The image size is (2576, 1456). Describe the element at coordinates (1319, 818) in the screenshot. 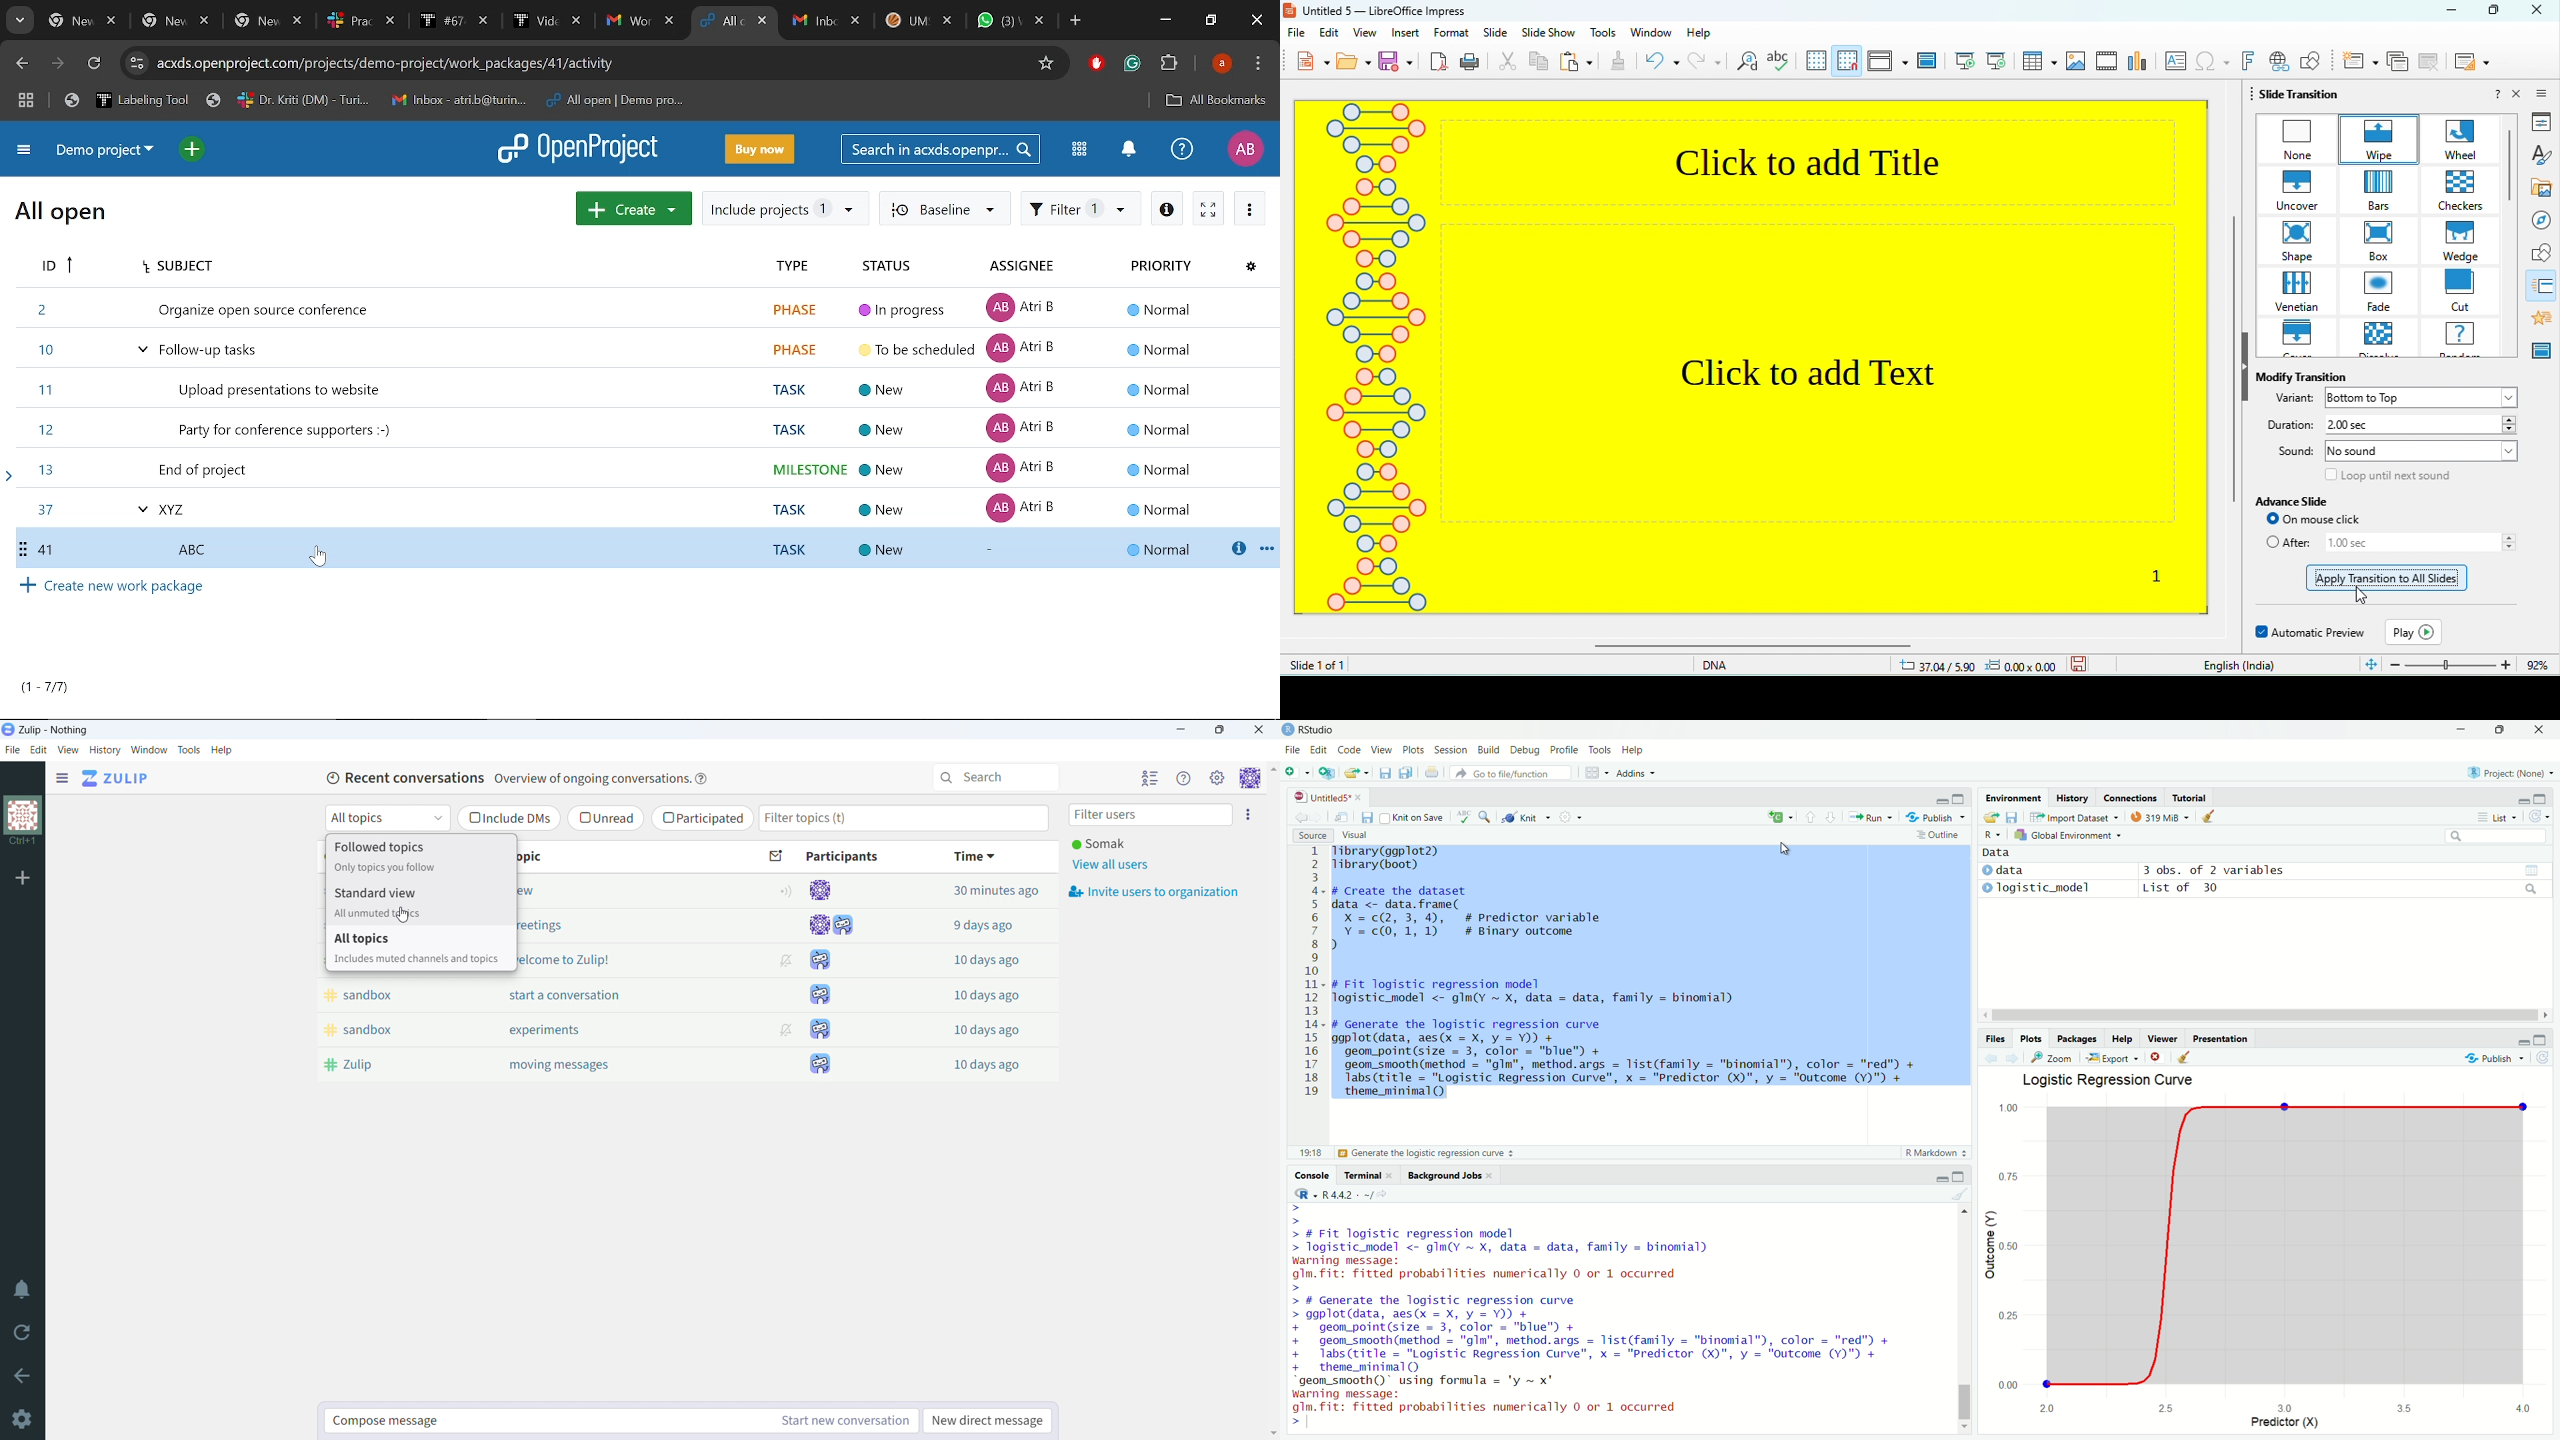

I see `Go forward to next source location` at that location.